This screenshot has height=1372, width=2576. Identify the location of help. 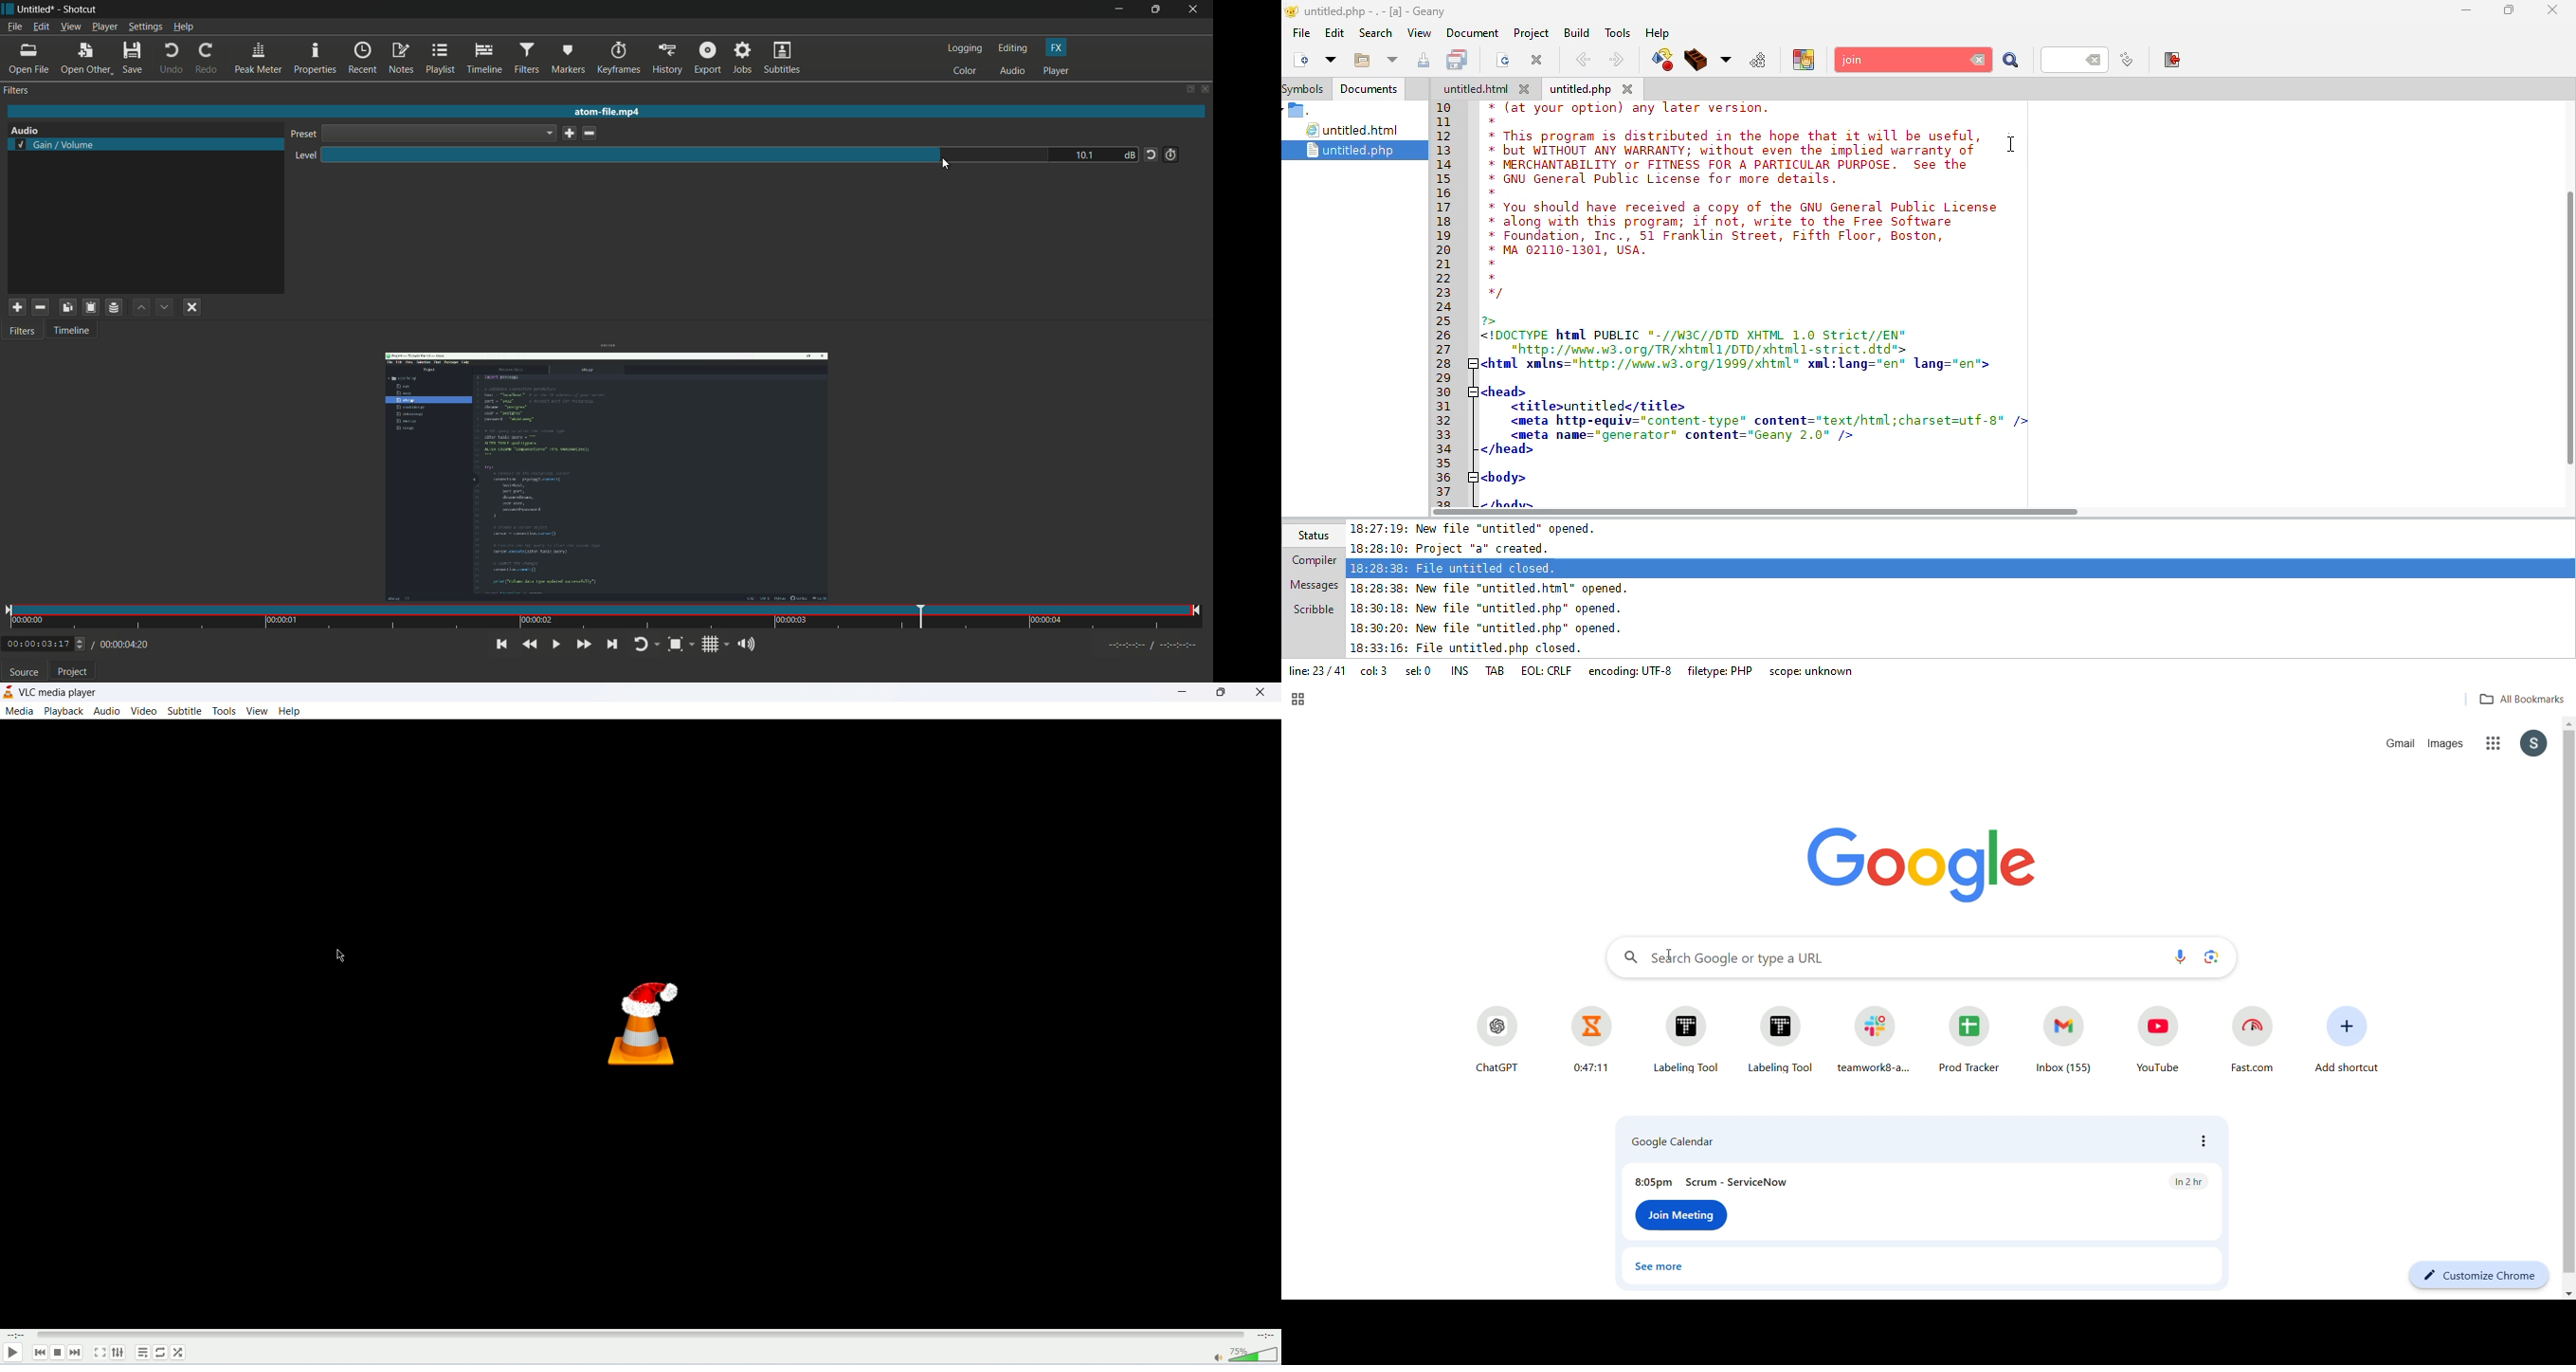
(1657, 33).